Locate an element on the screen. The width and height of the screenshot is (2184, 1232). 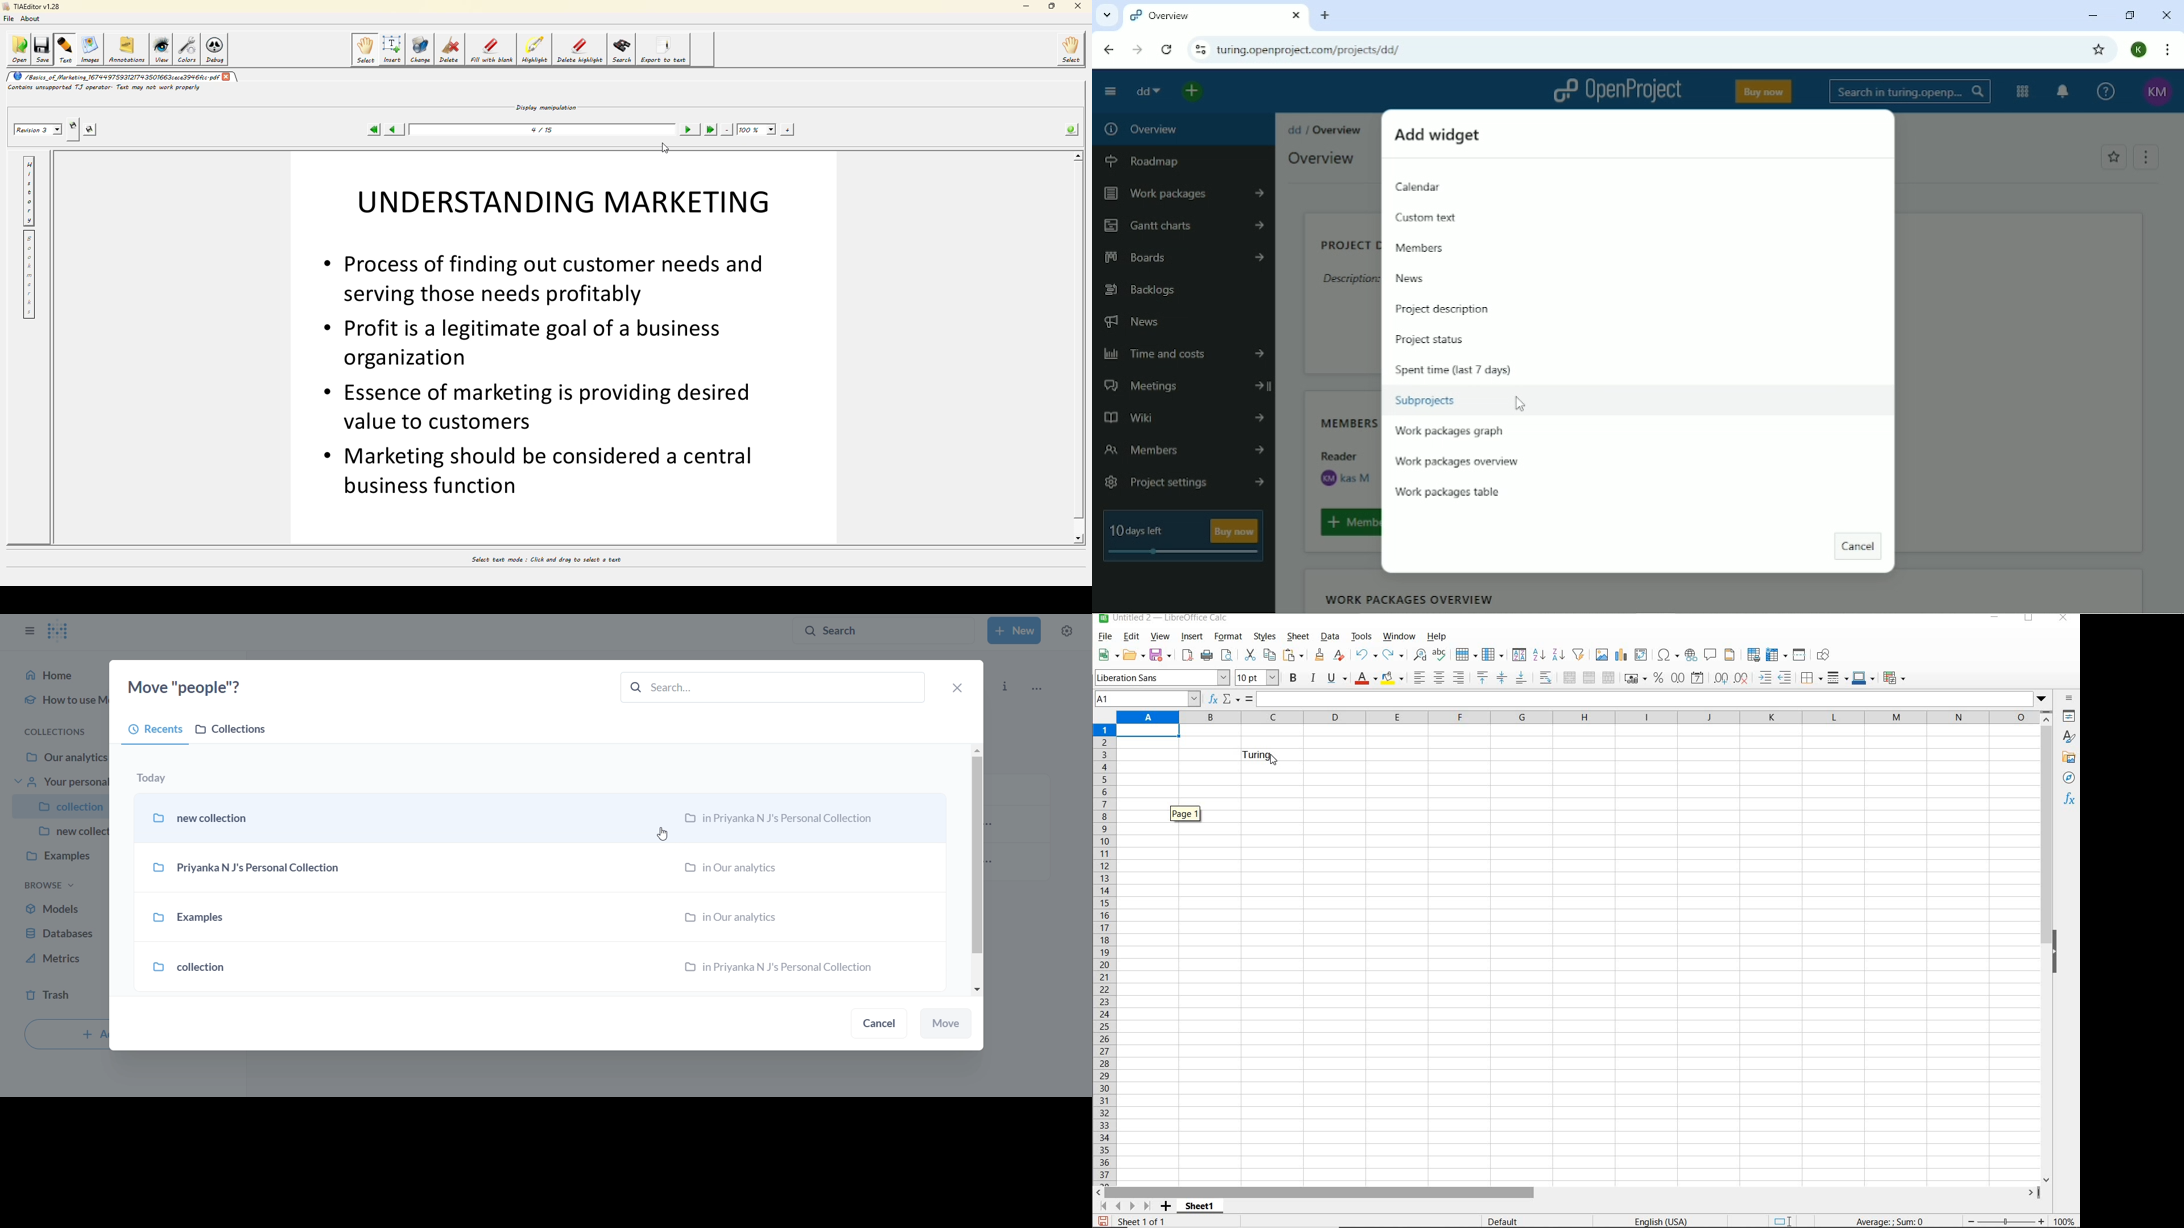
HELP is located at coordinates (1438, 636).